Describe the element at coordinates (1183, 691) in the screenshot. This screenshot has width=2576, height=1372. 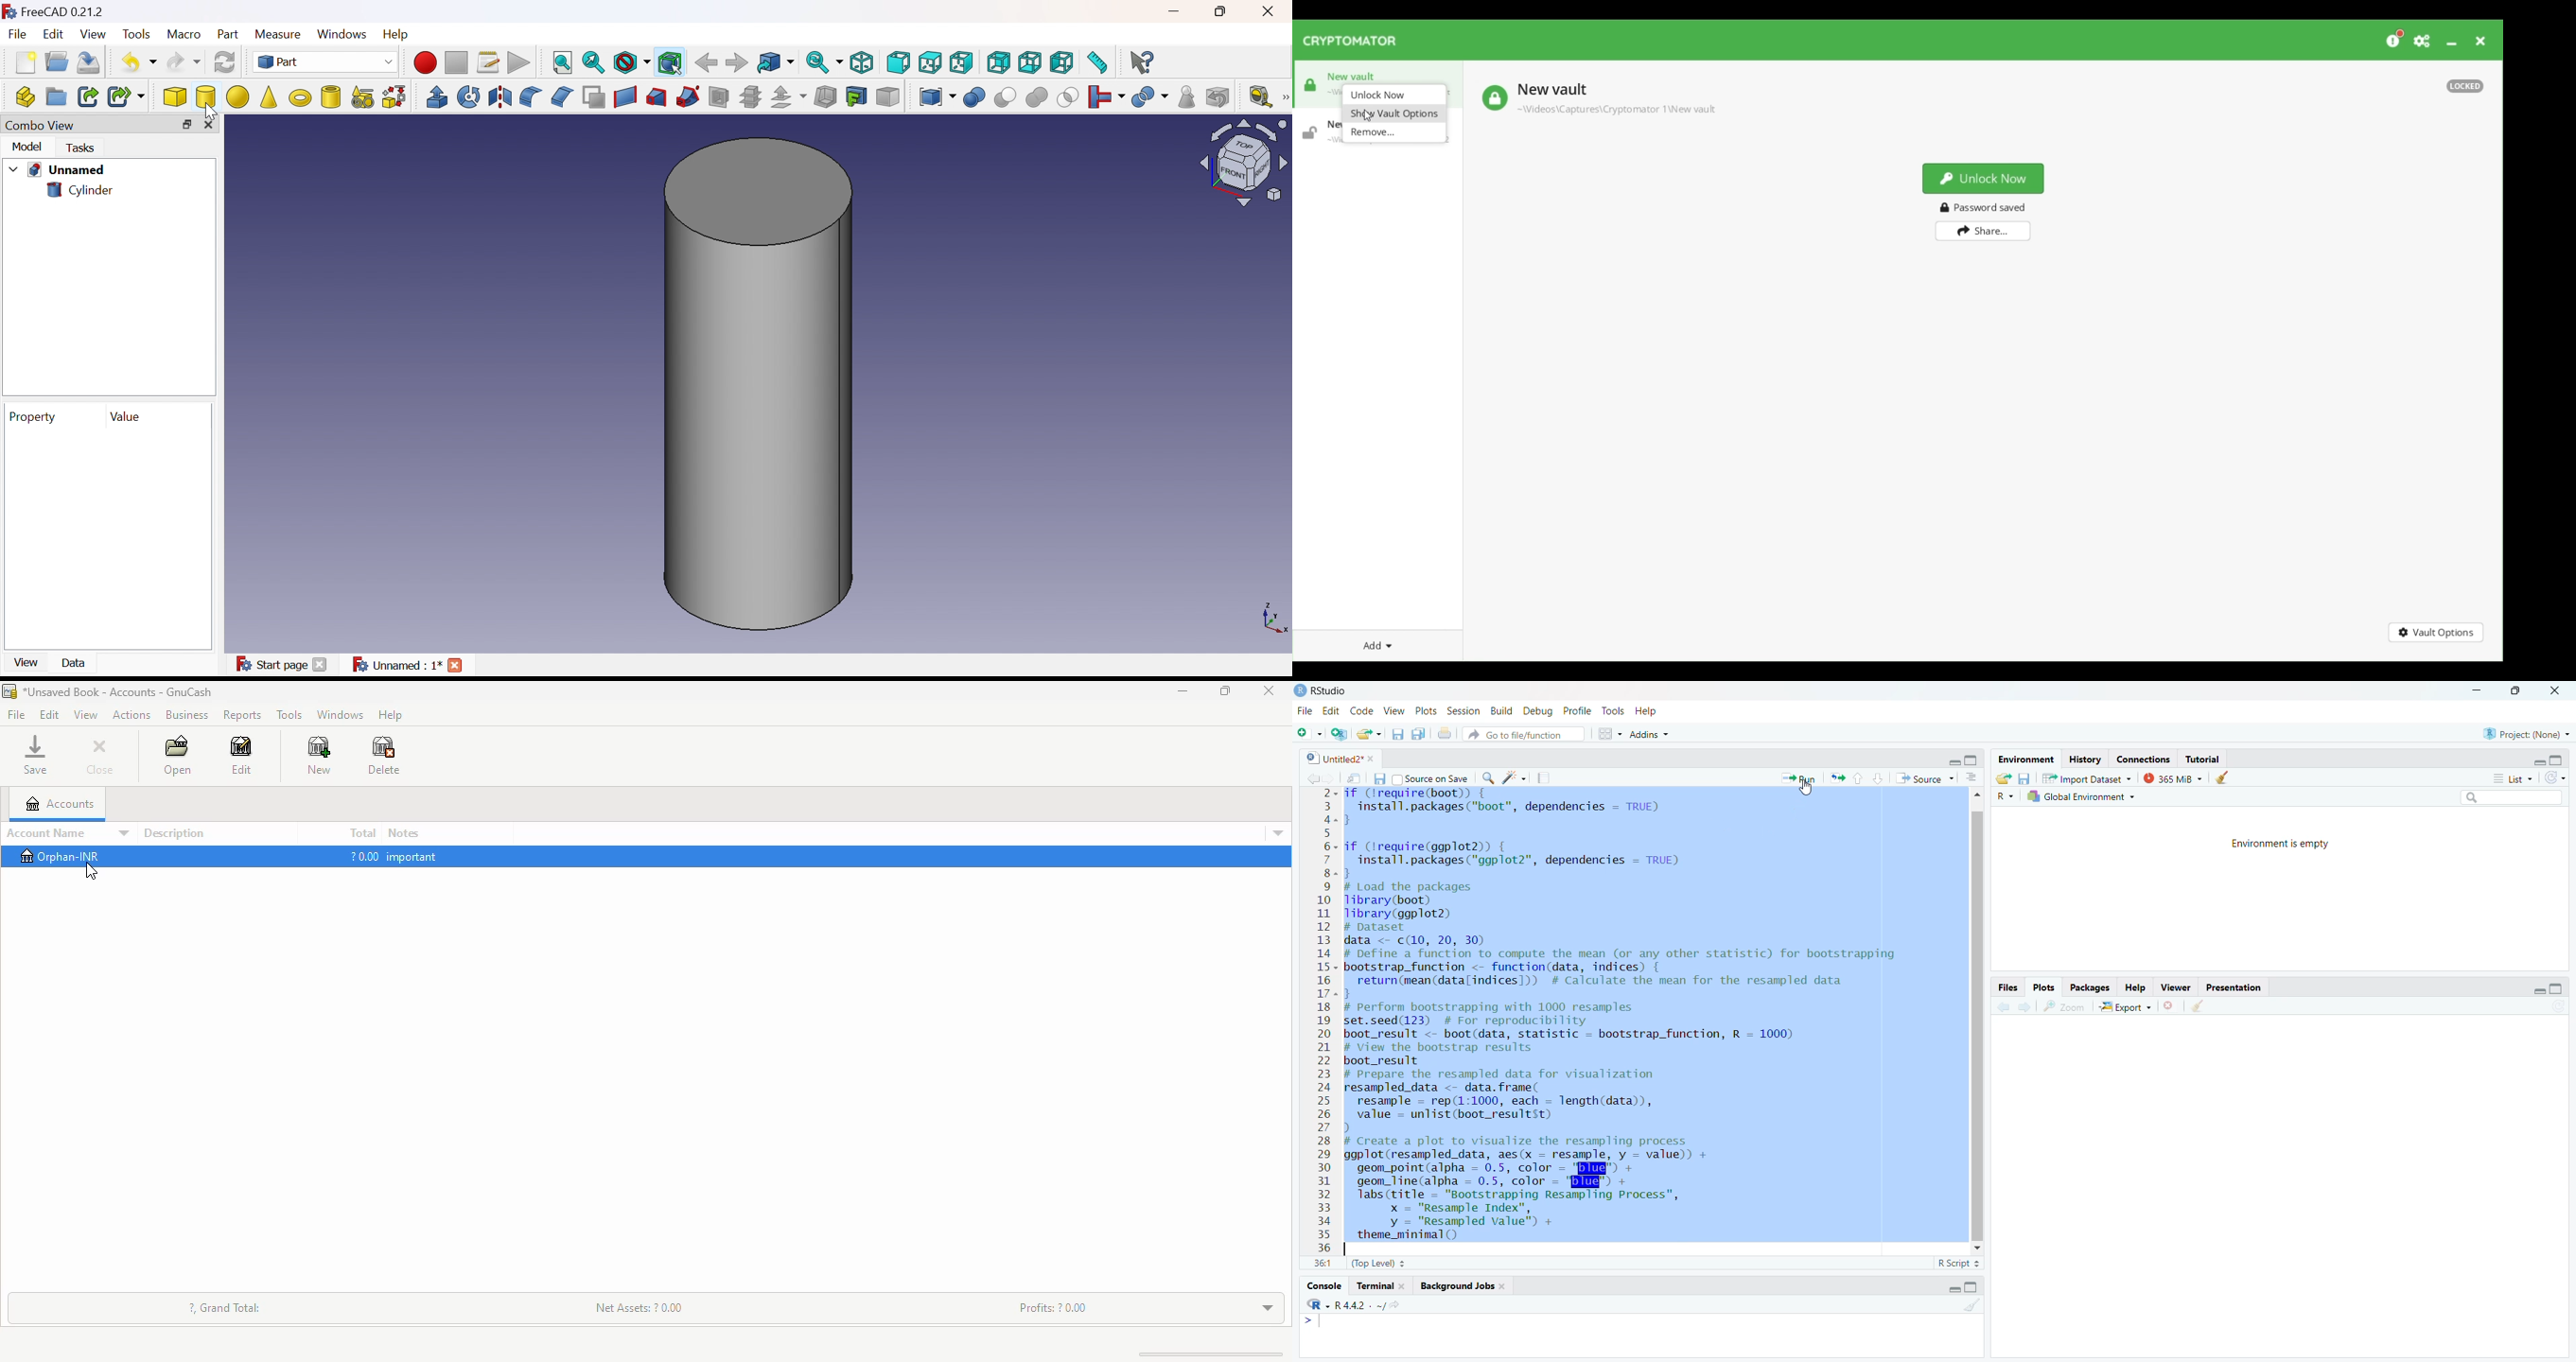
I see `minimize` at that location.